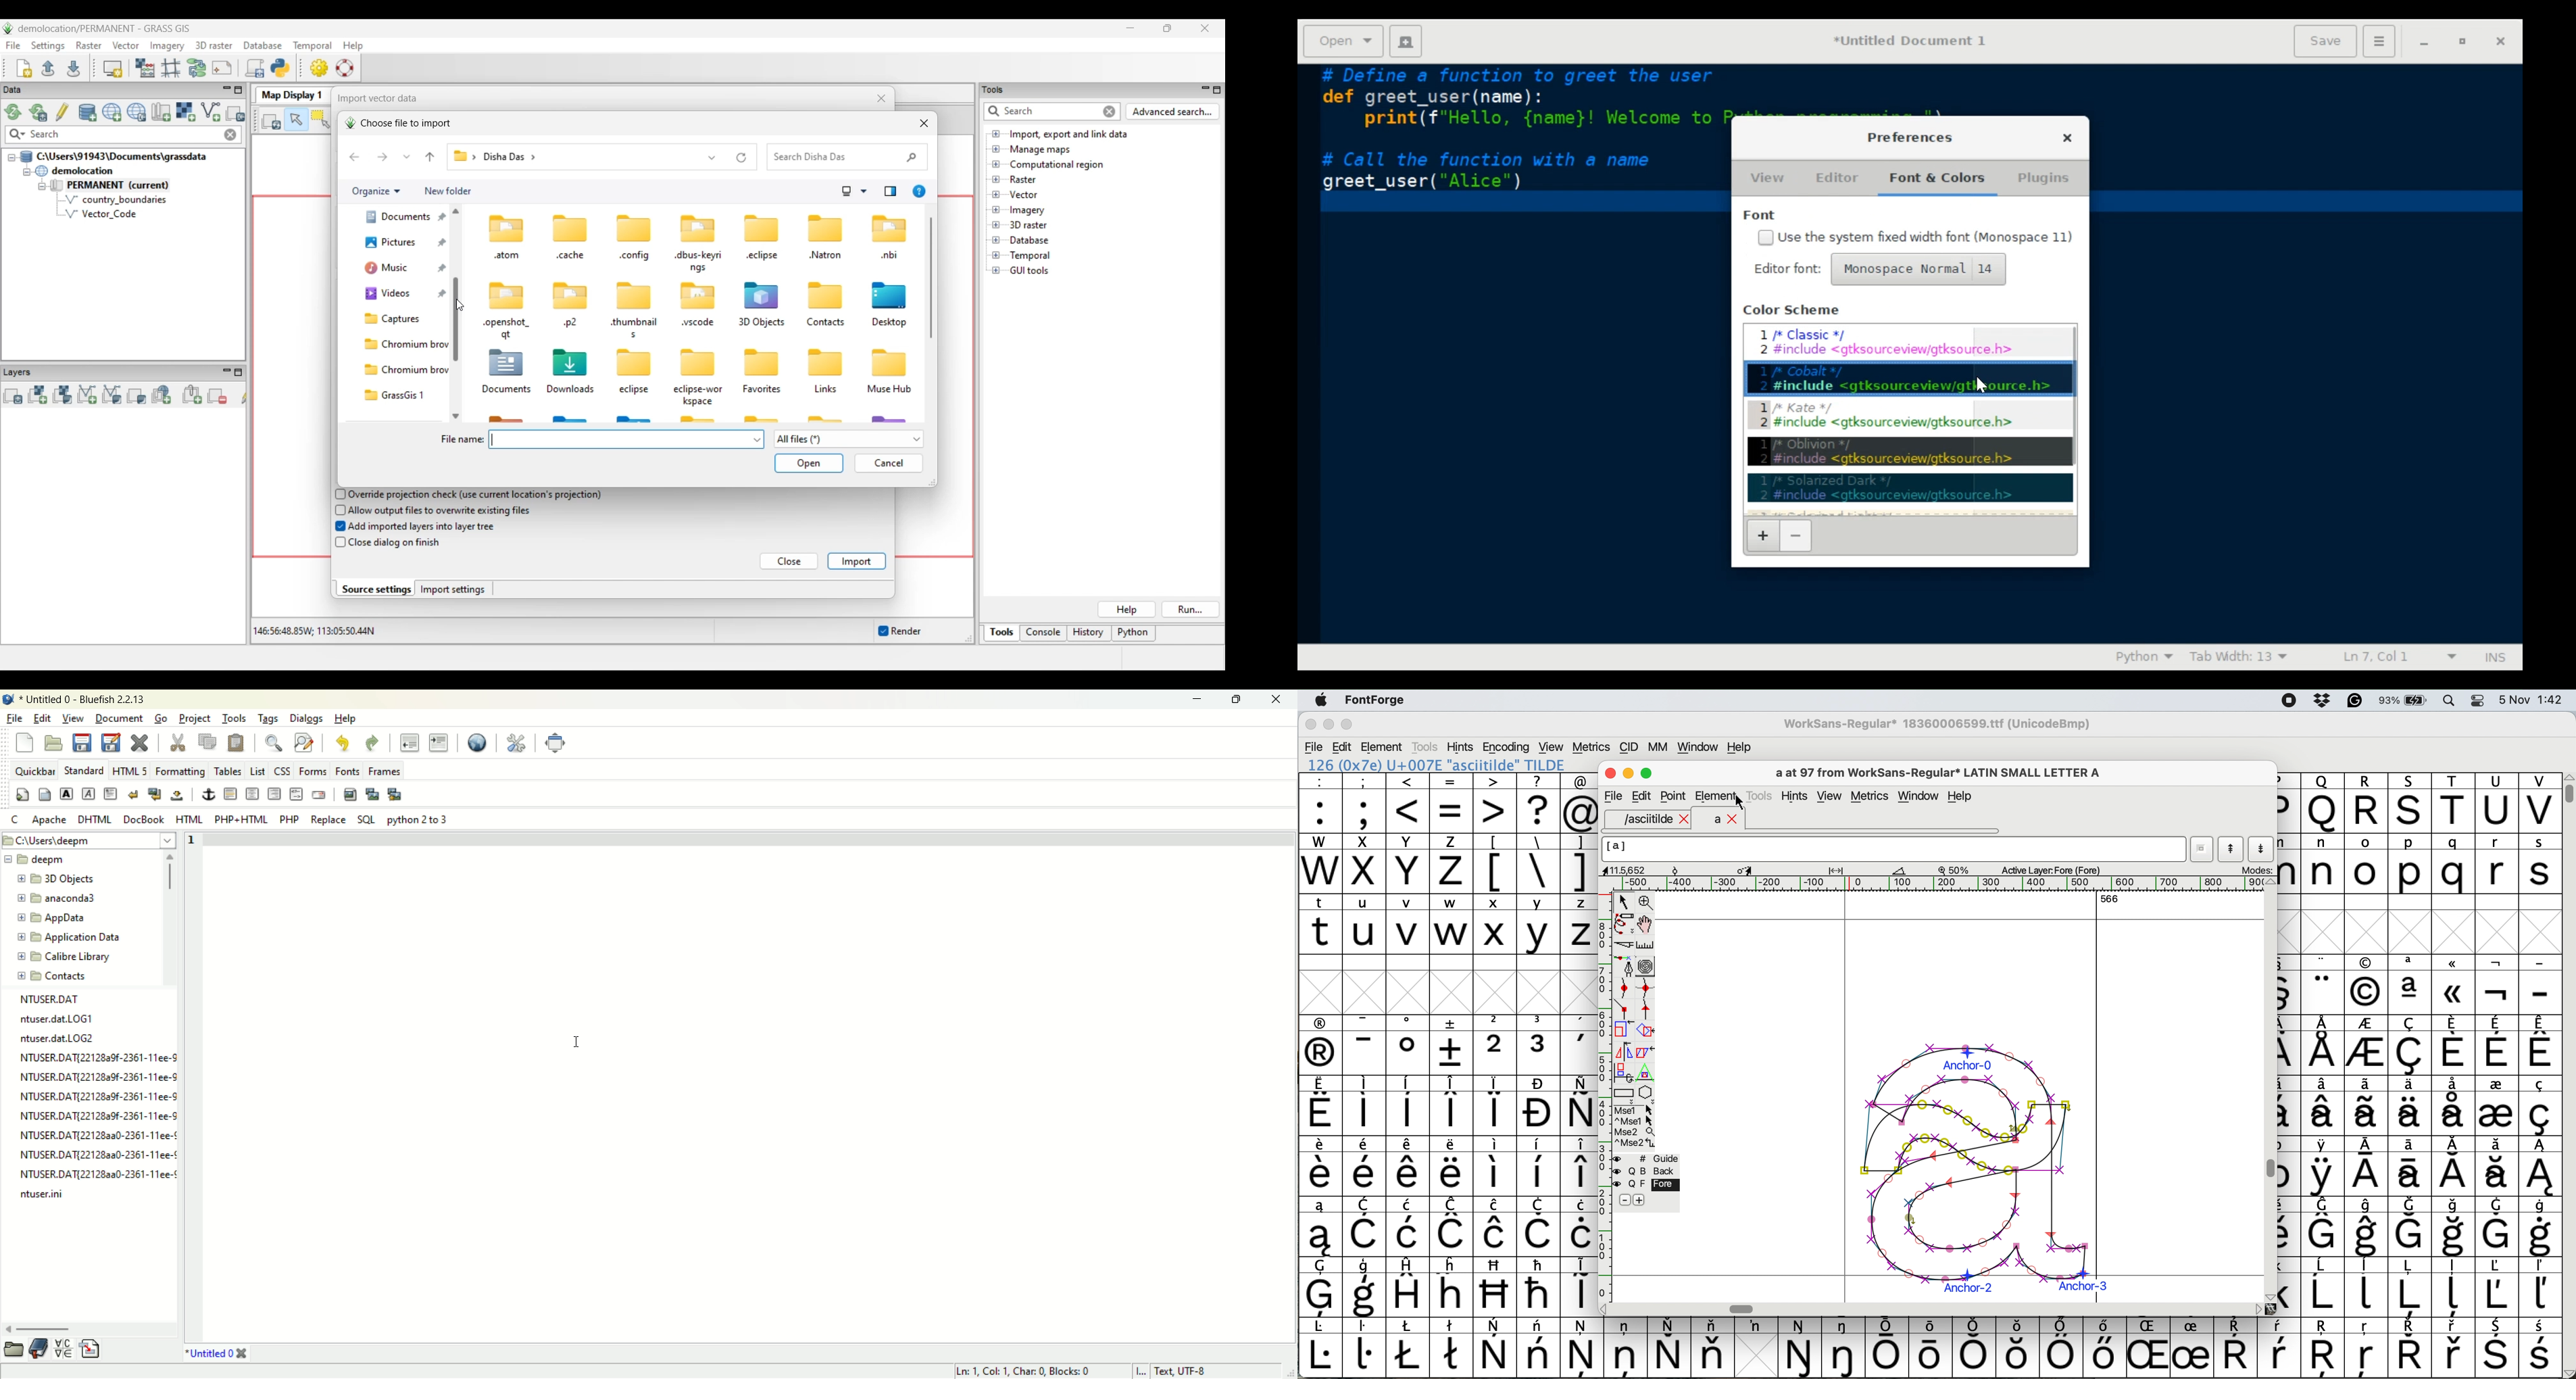  I want to click on add a curve point, so click(1625, 988).